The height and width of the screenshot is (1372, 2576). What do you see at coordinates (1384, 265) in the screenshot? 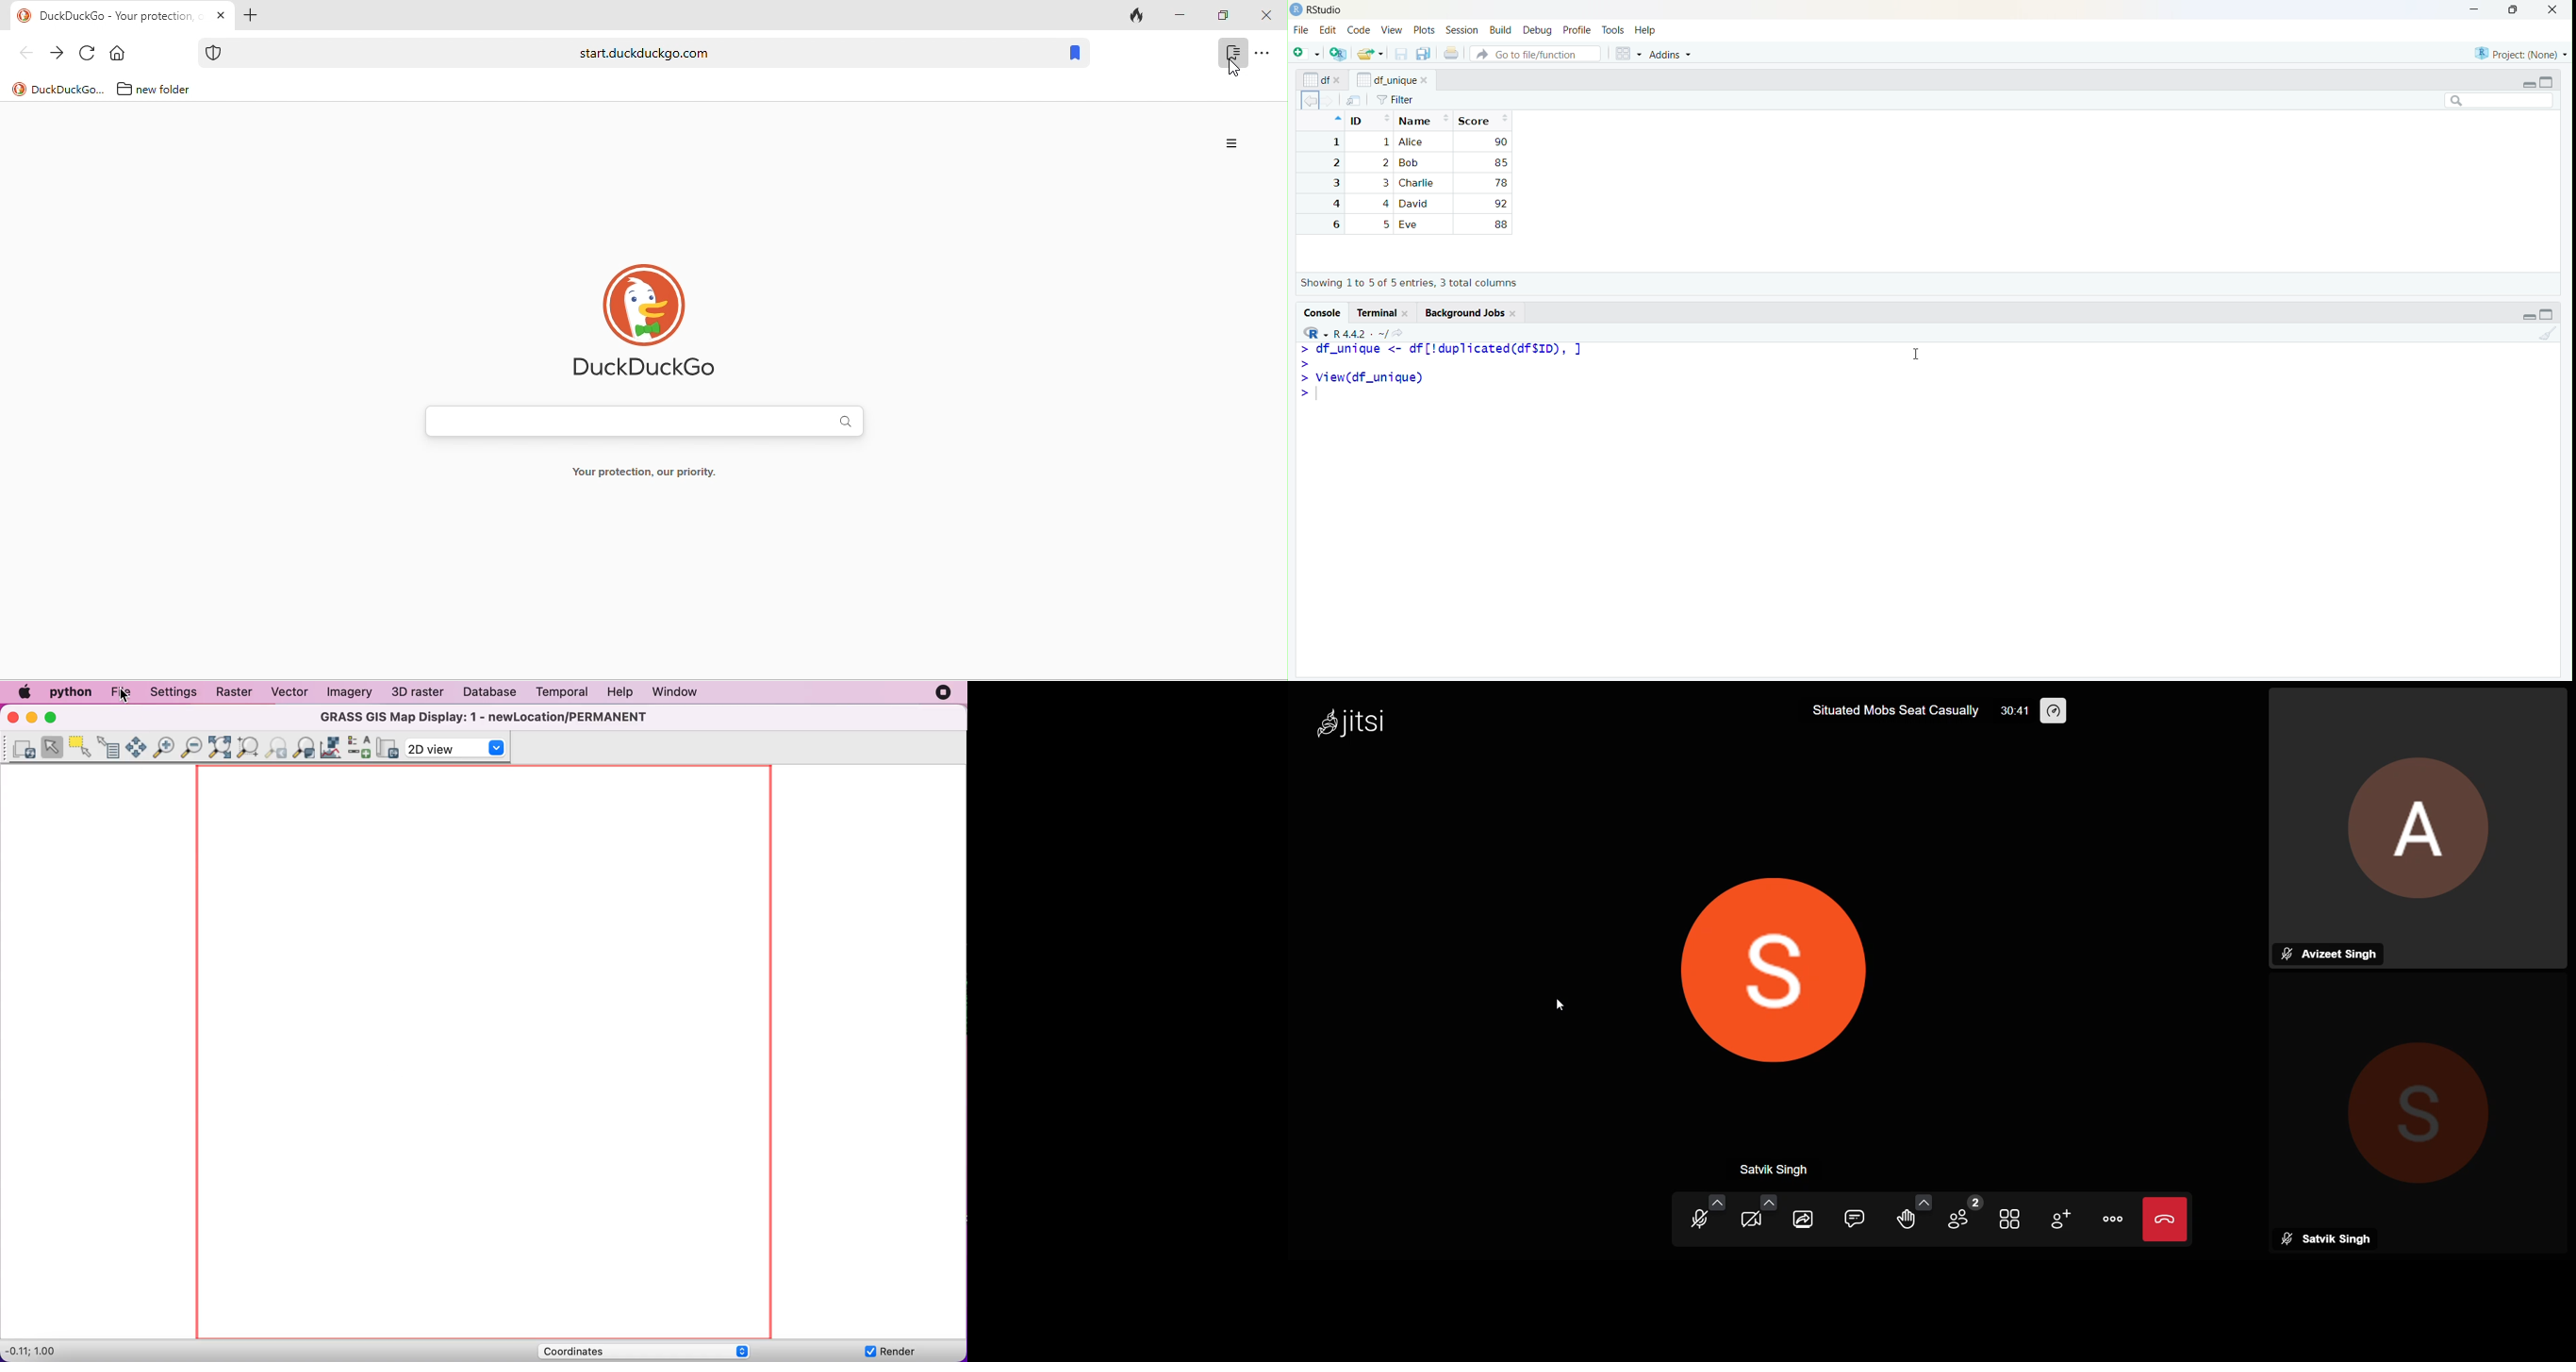
I see `3` at bounding box center [1384, 265].